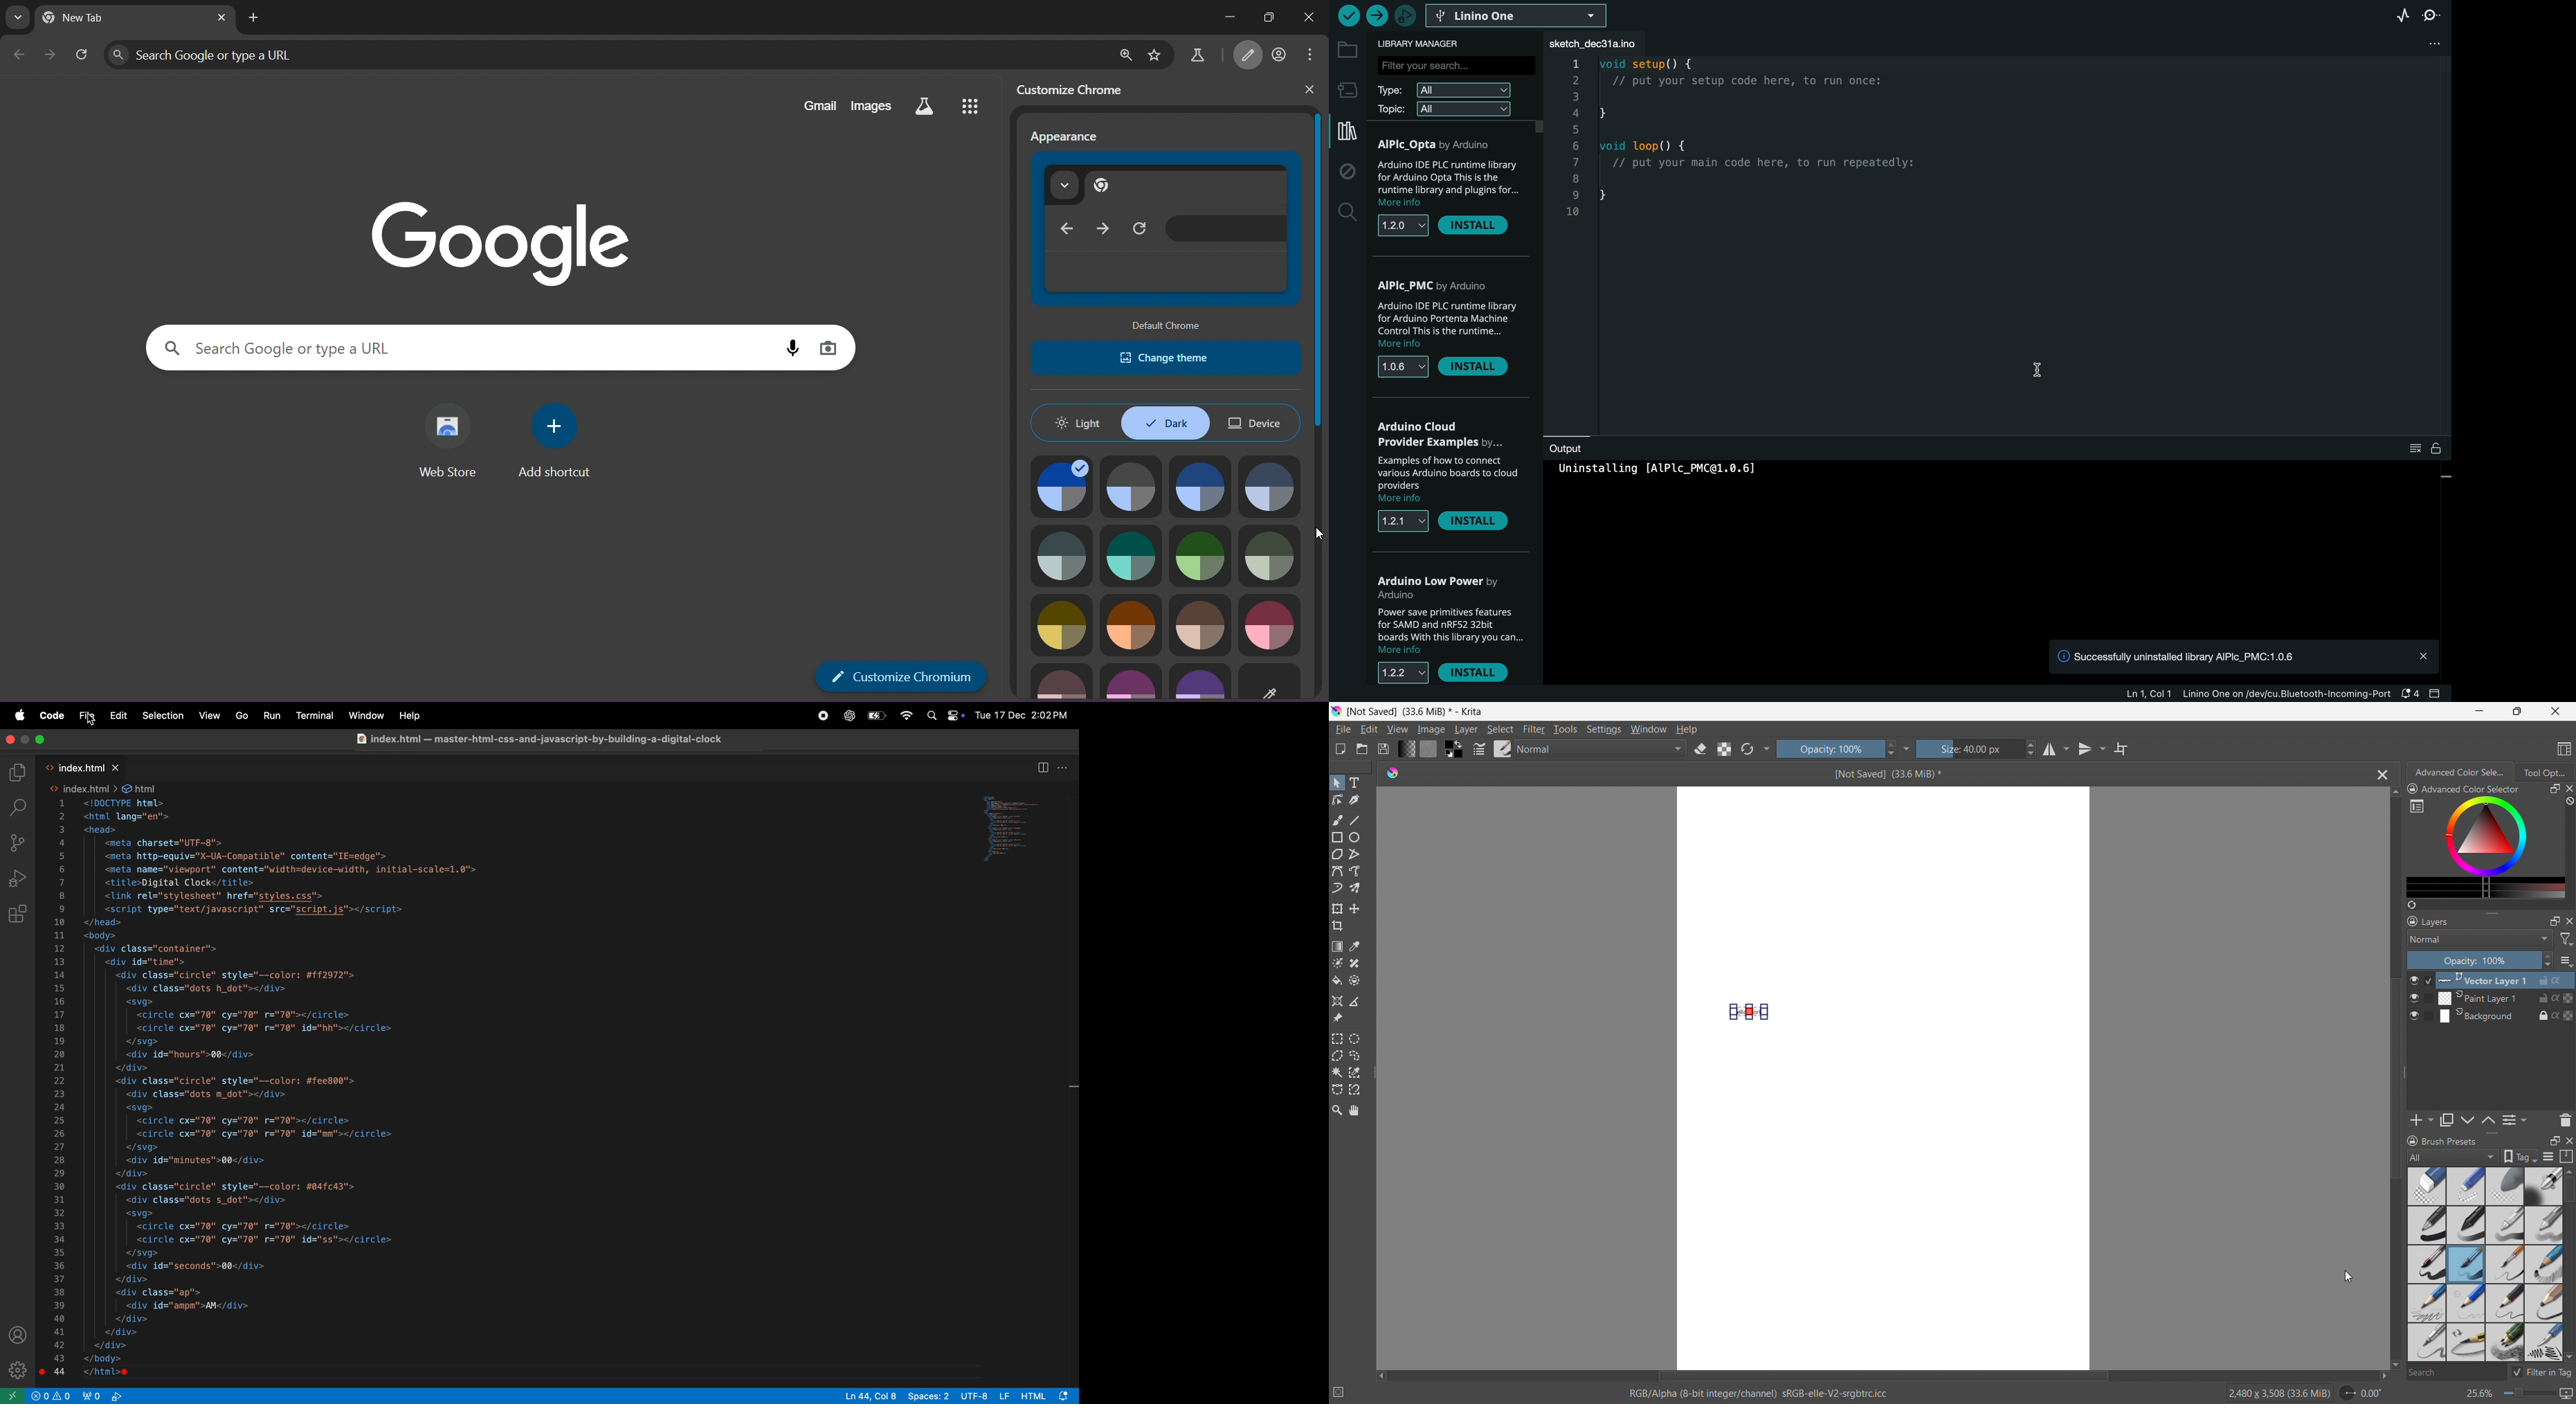 The height and width of the screenshot is (1428, 2576). Describe the element at coordinates (1129, 552) in the screenshot. I see `theme` at that location.